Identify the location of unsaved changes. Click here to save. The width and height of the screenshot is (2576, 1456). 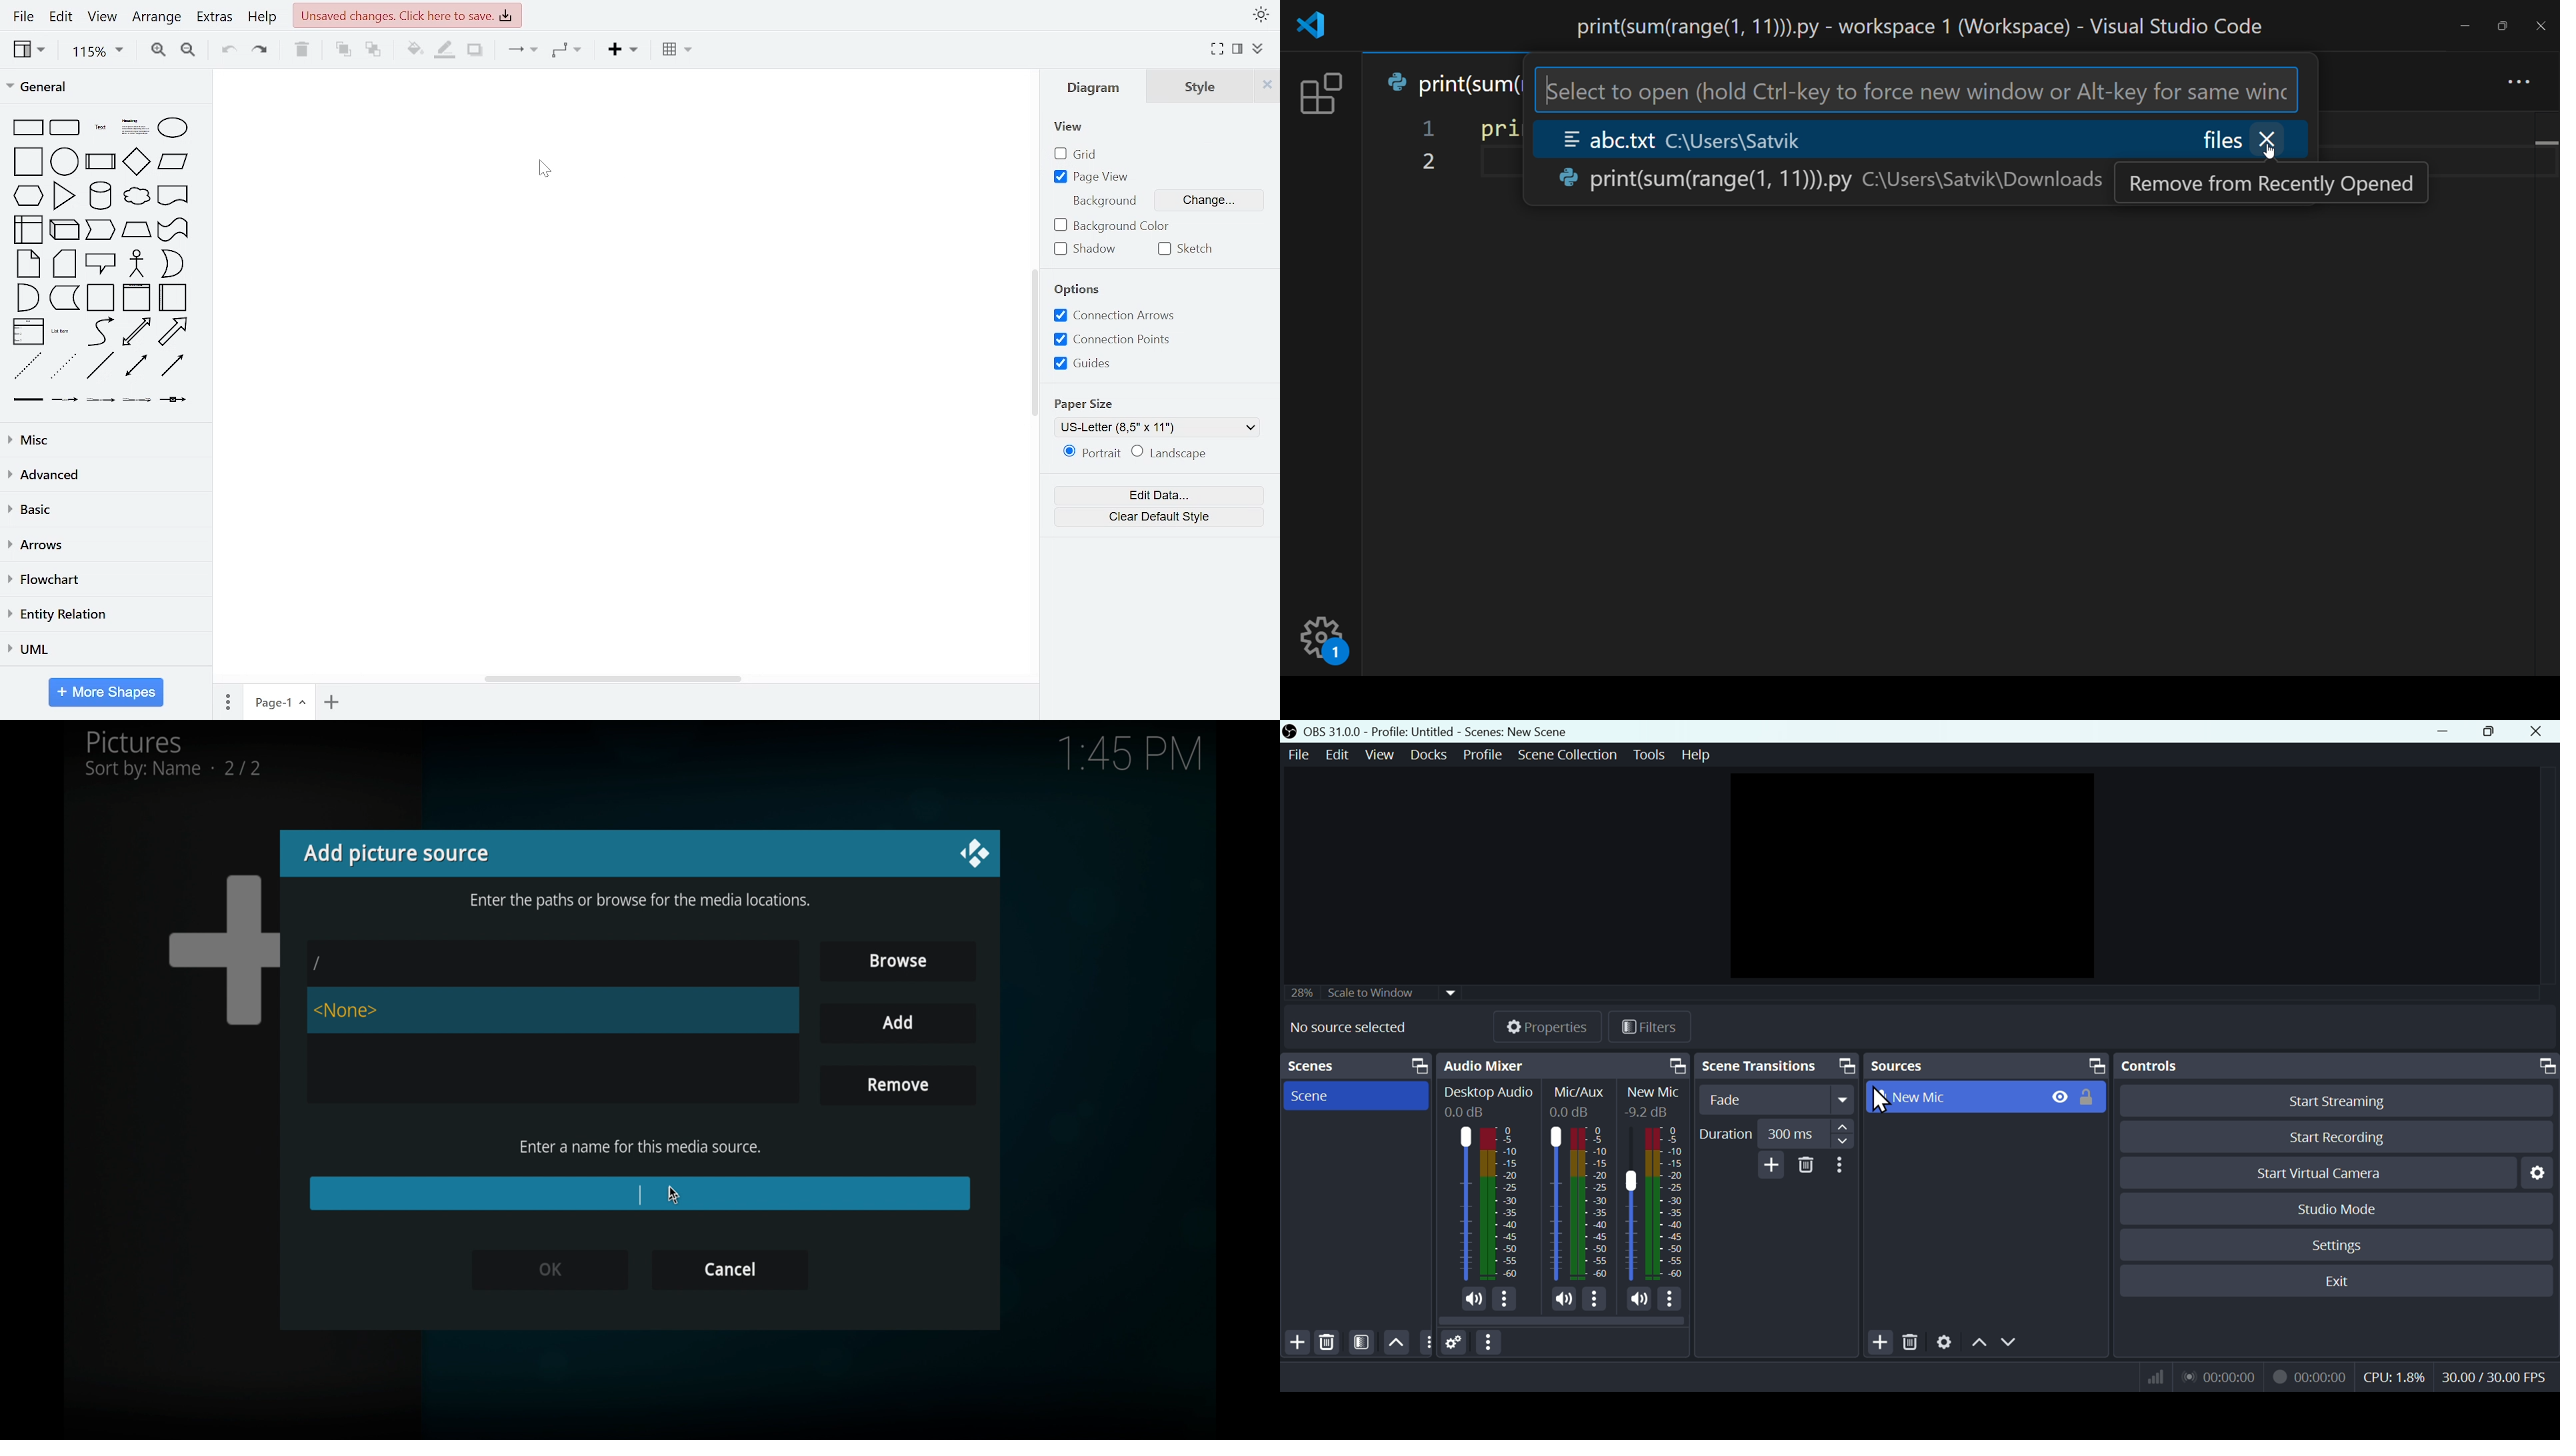
(406, 14).